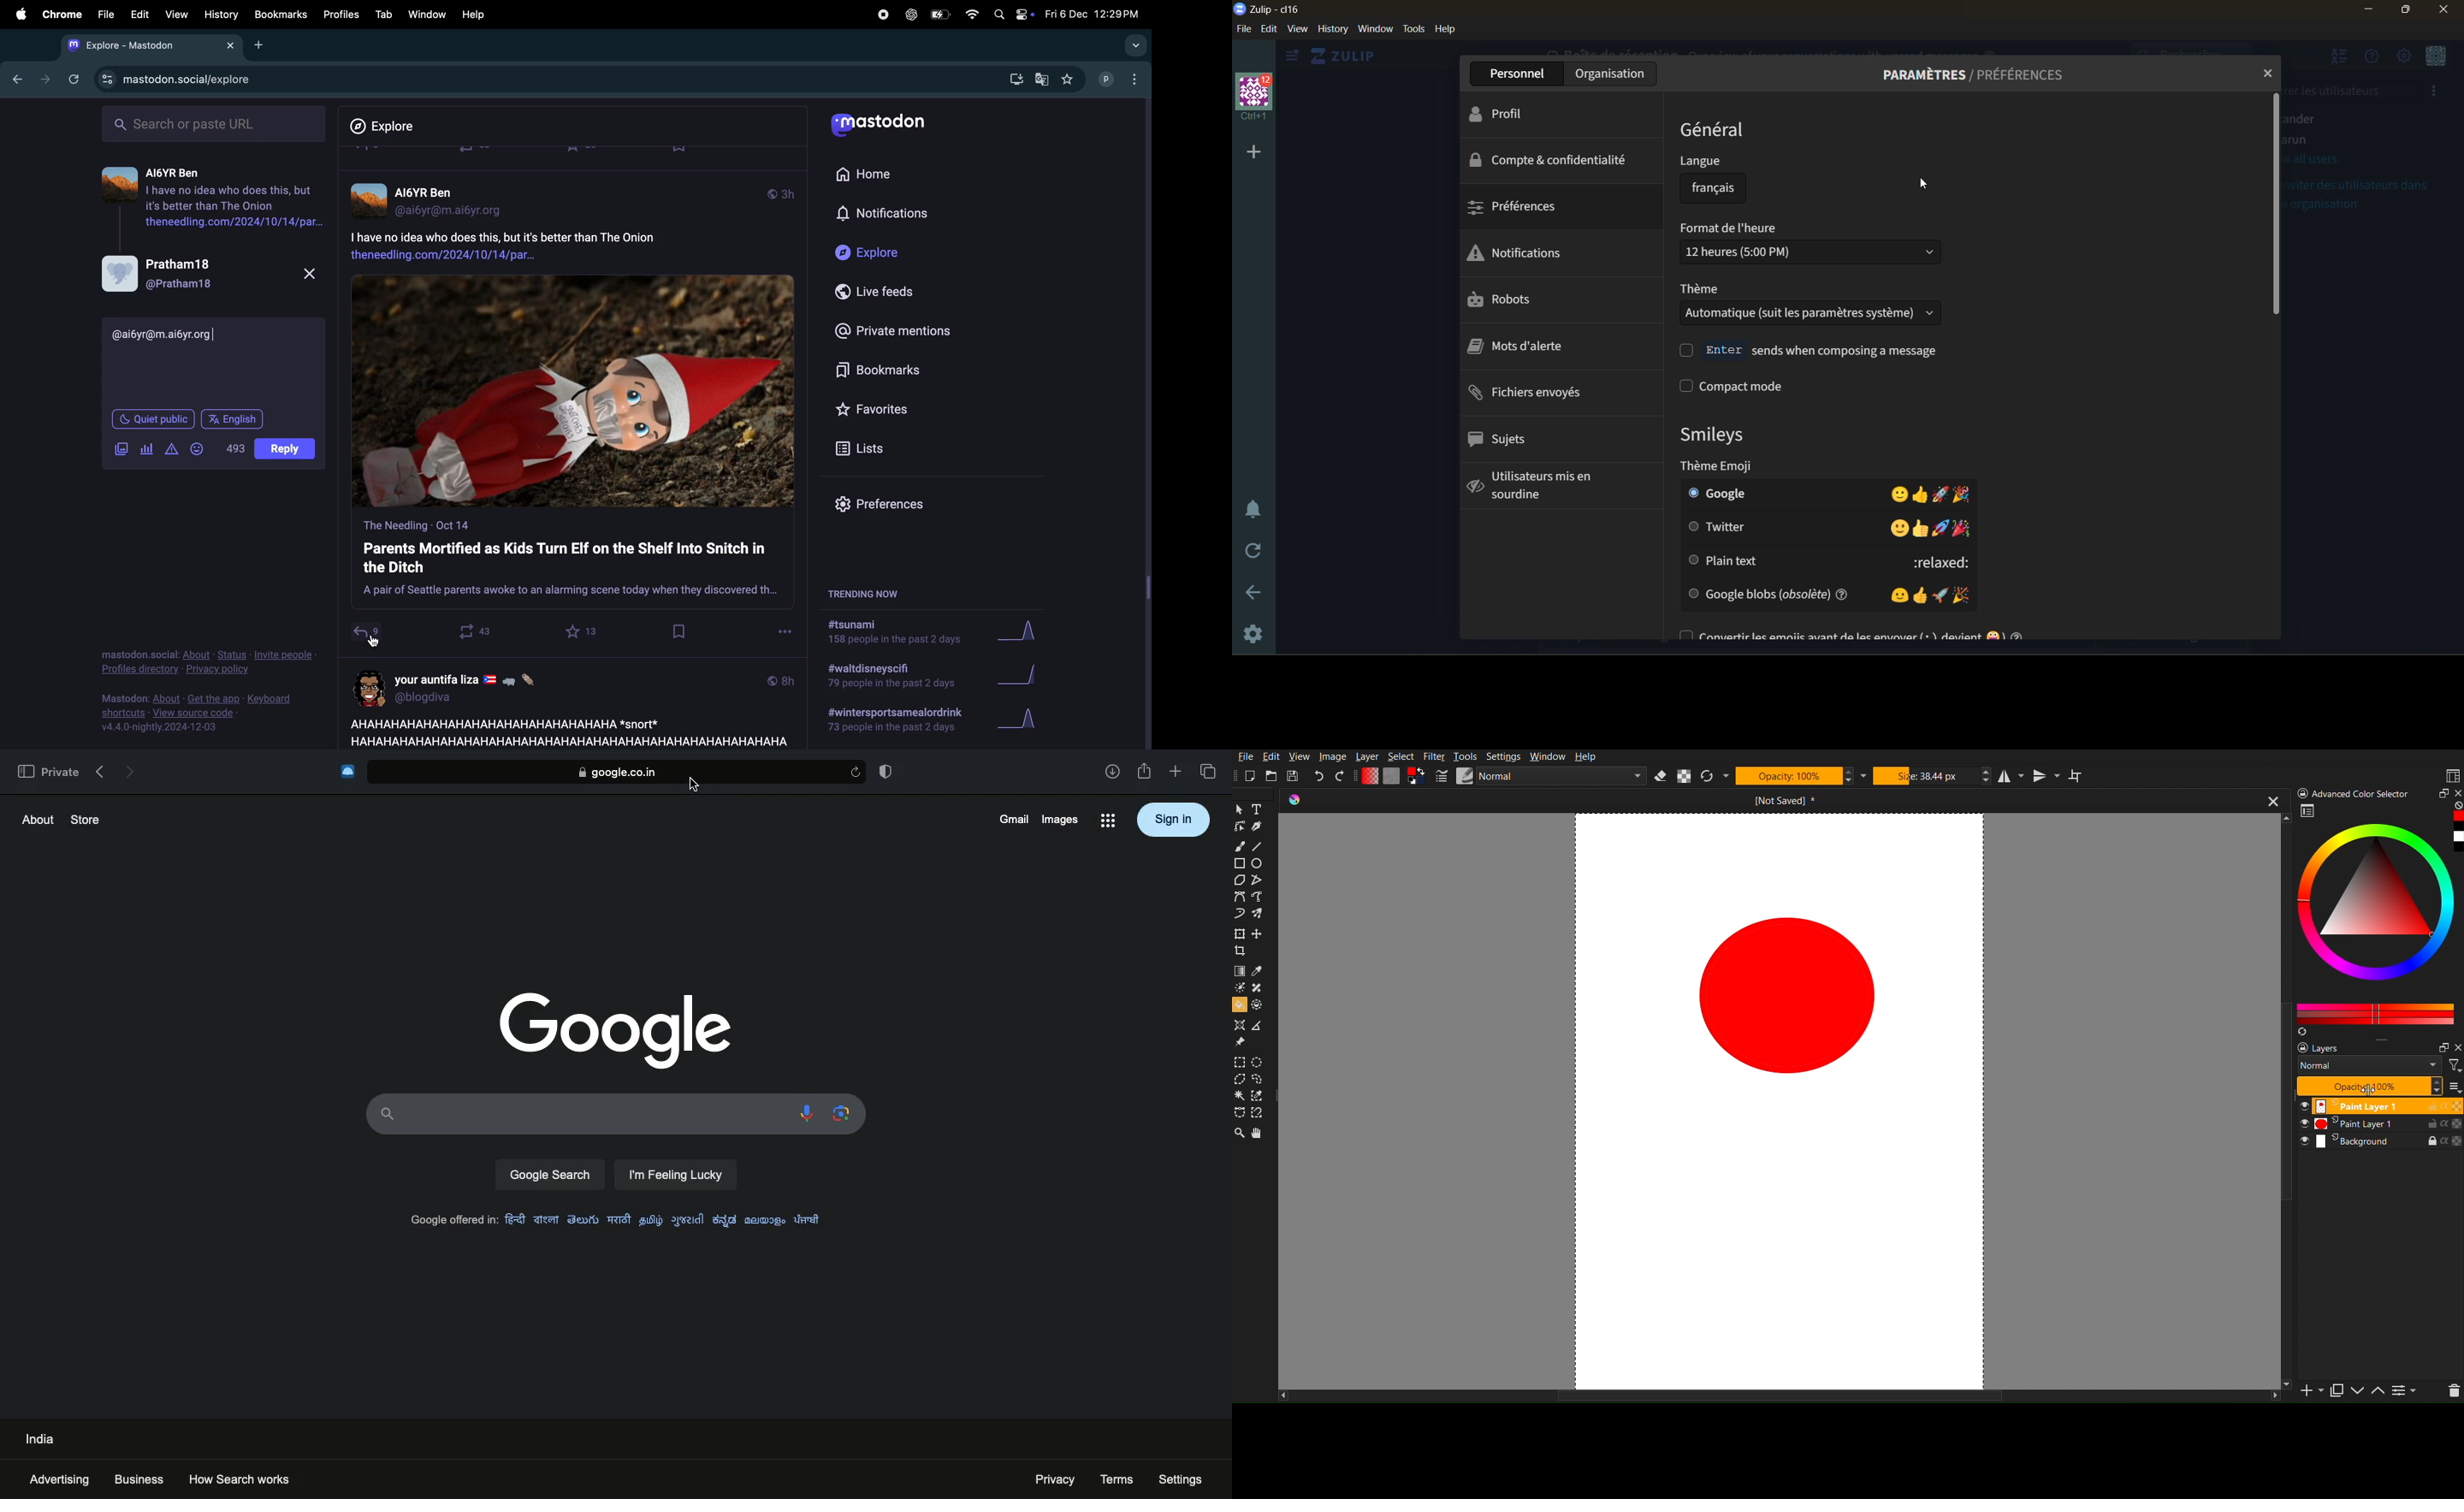 The width and height of the screenshot is (2464, 1512). Describe the element at coordinates (666, 1218) in the screenshot. I see `languages ` at that location.